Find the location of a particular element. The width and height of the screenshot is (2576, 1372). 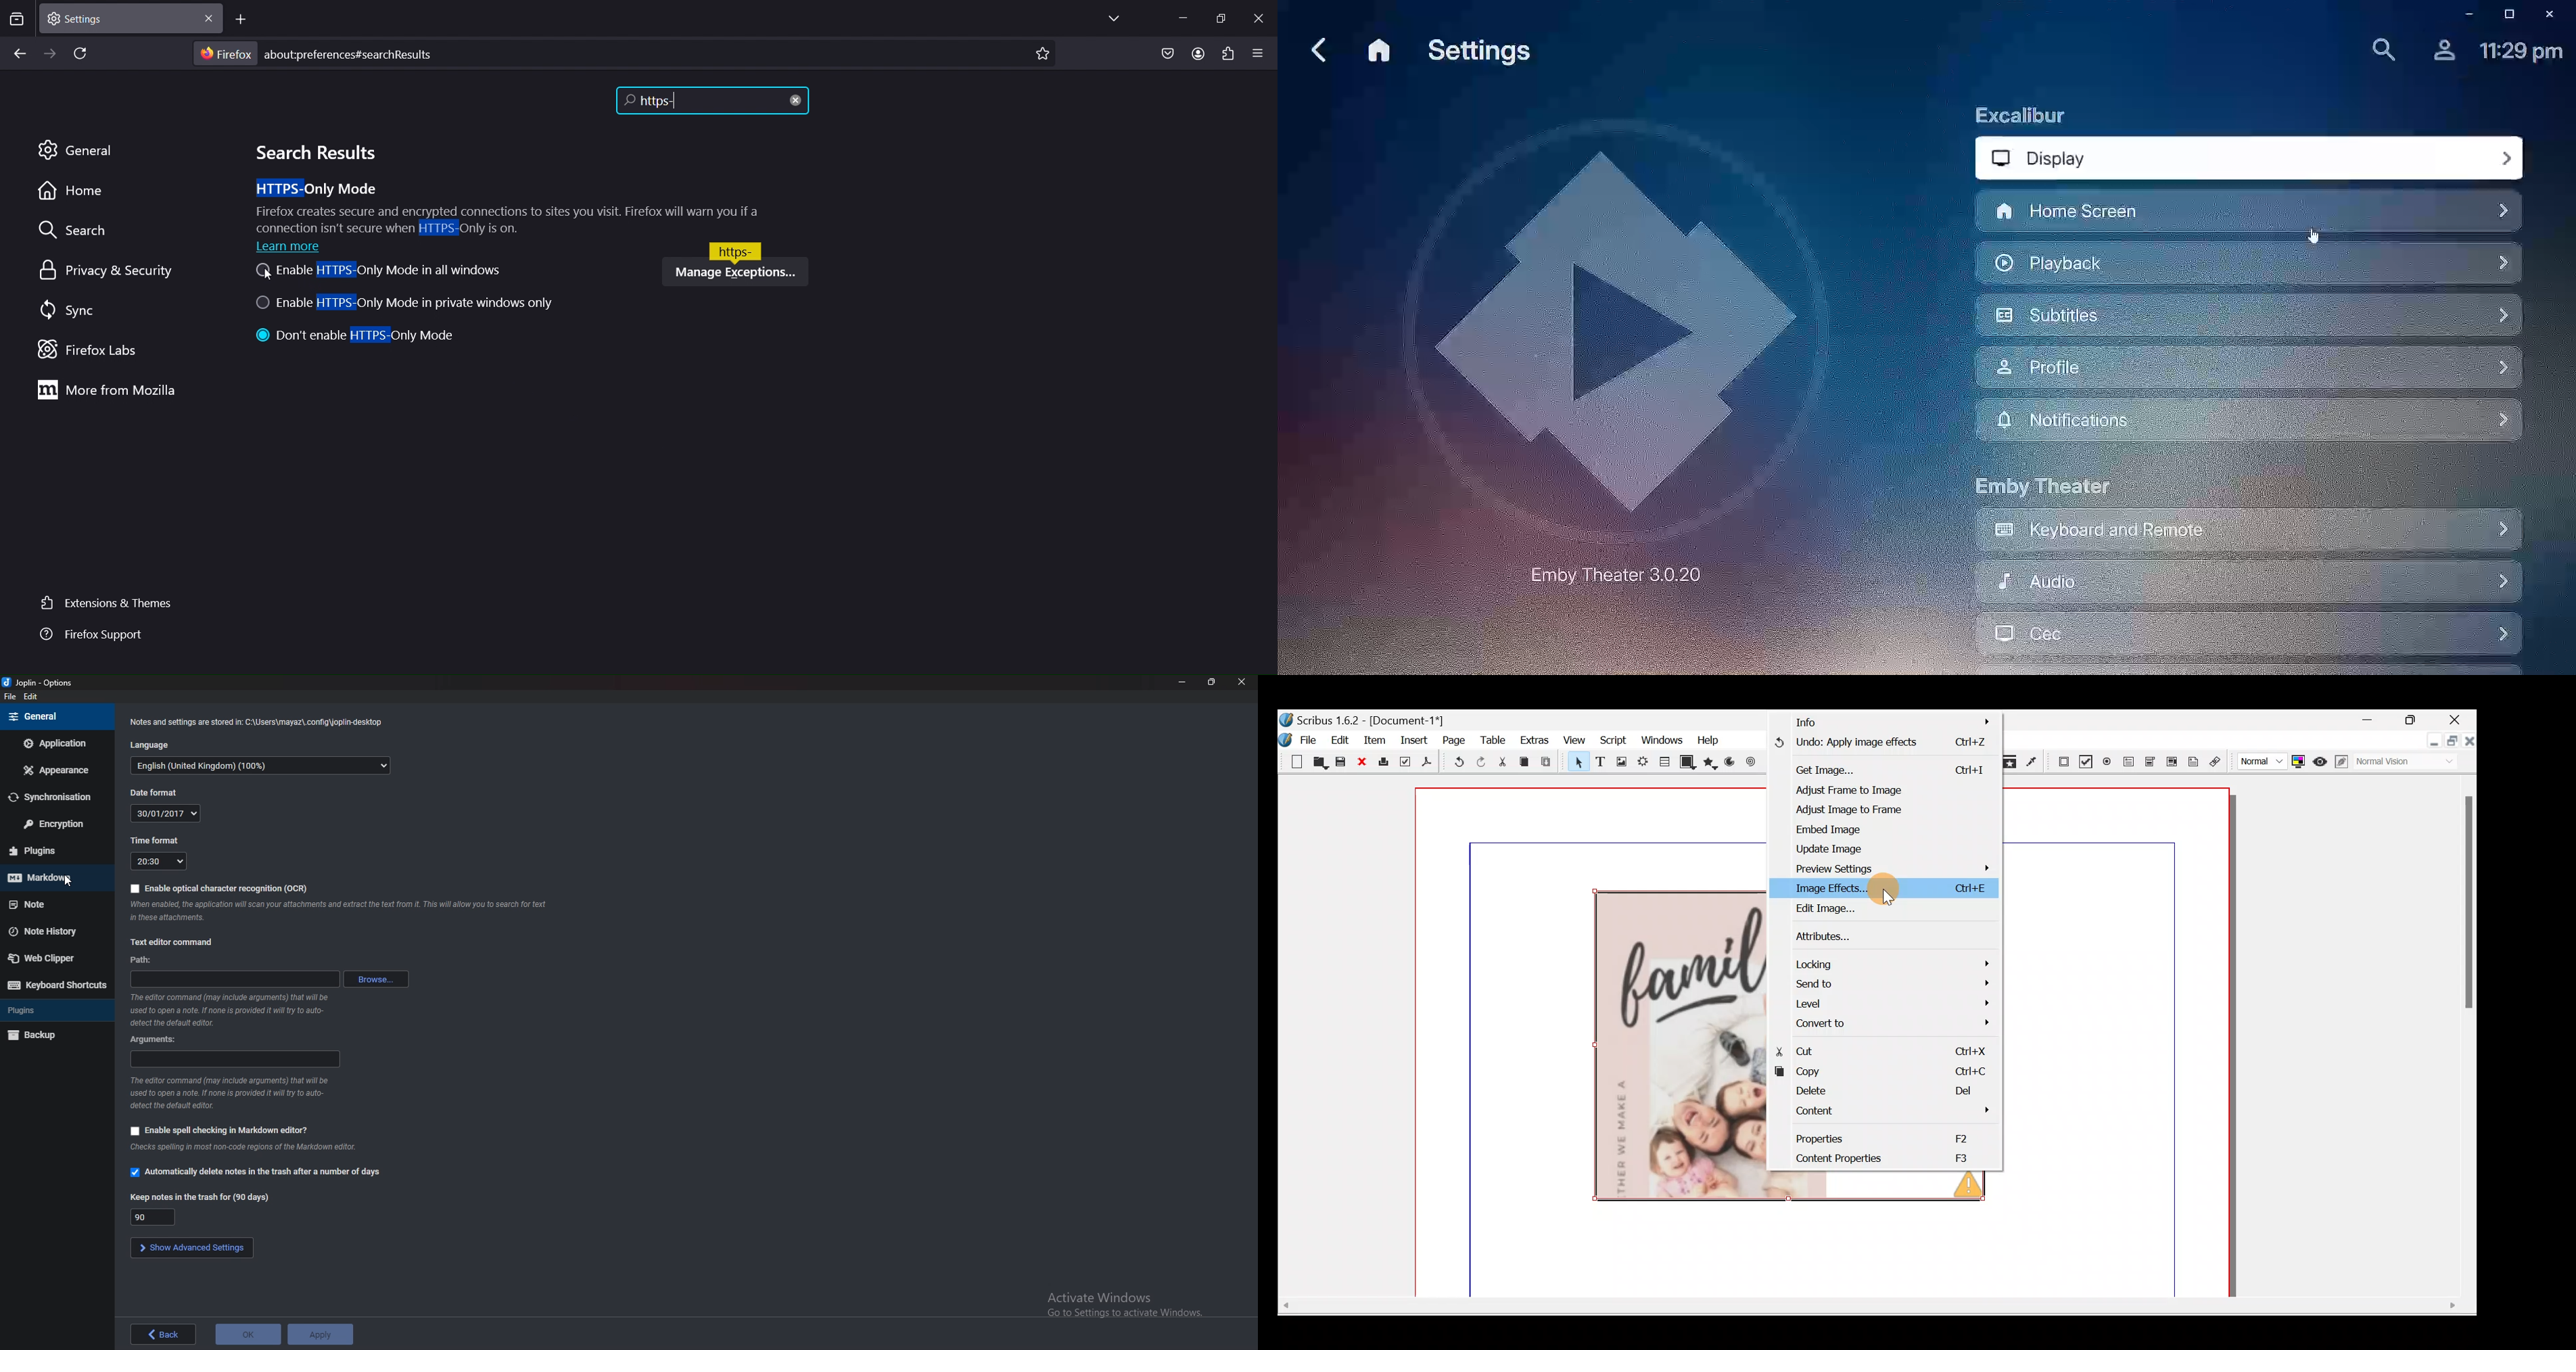

Keyboard and Remote is located at coordinates (2251, 531).